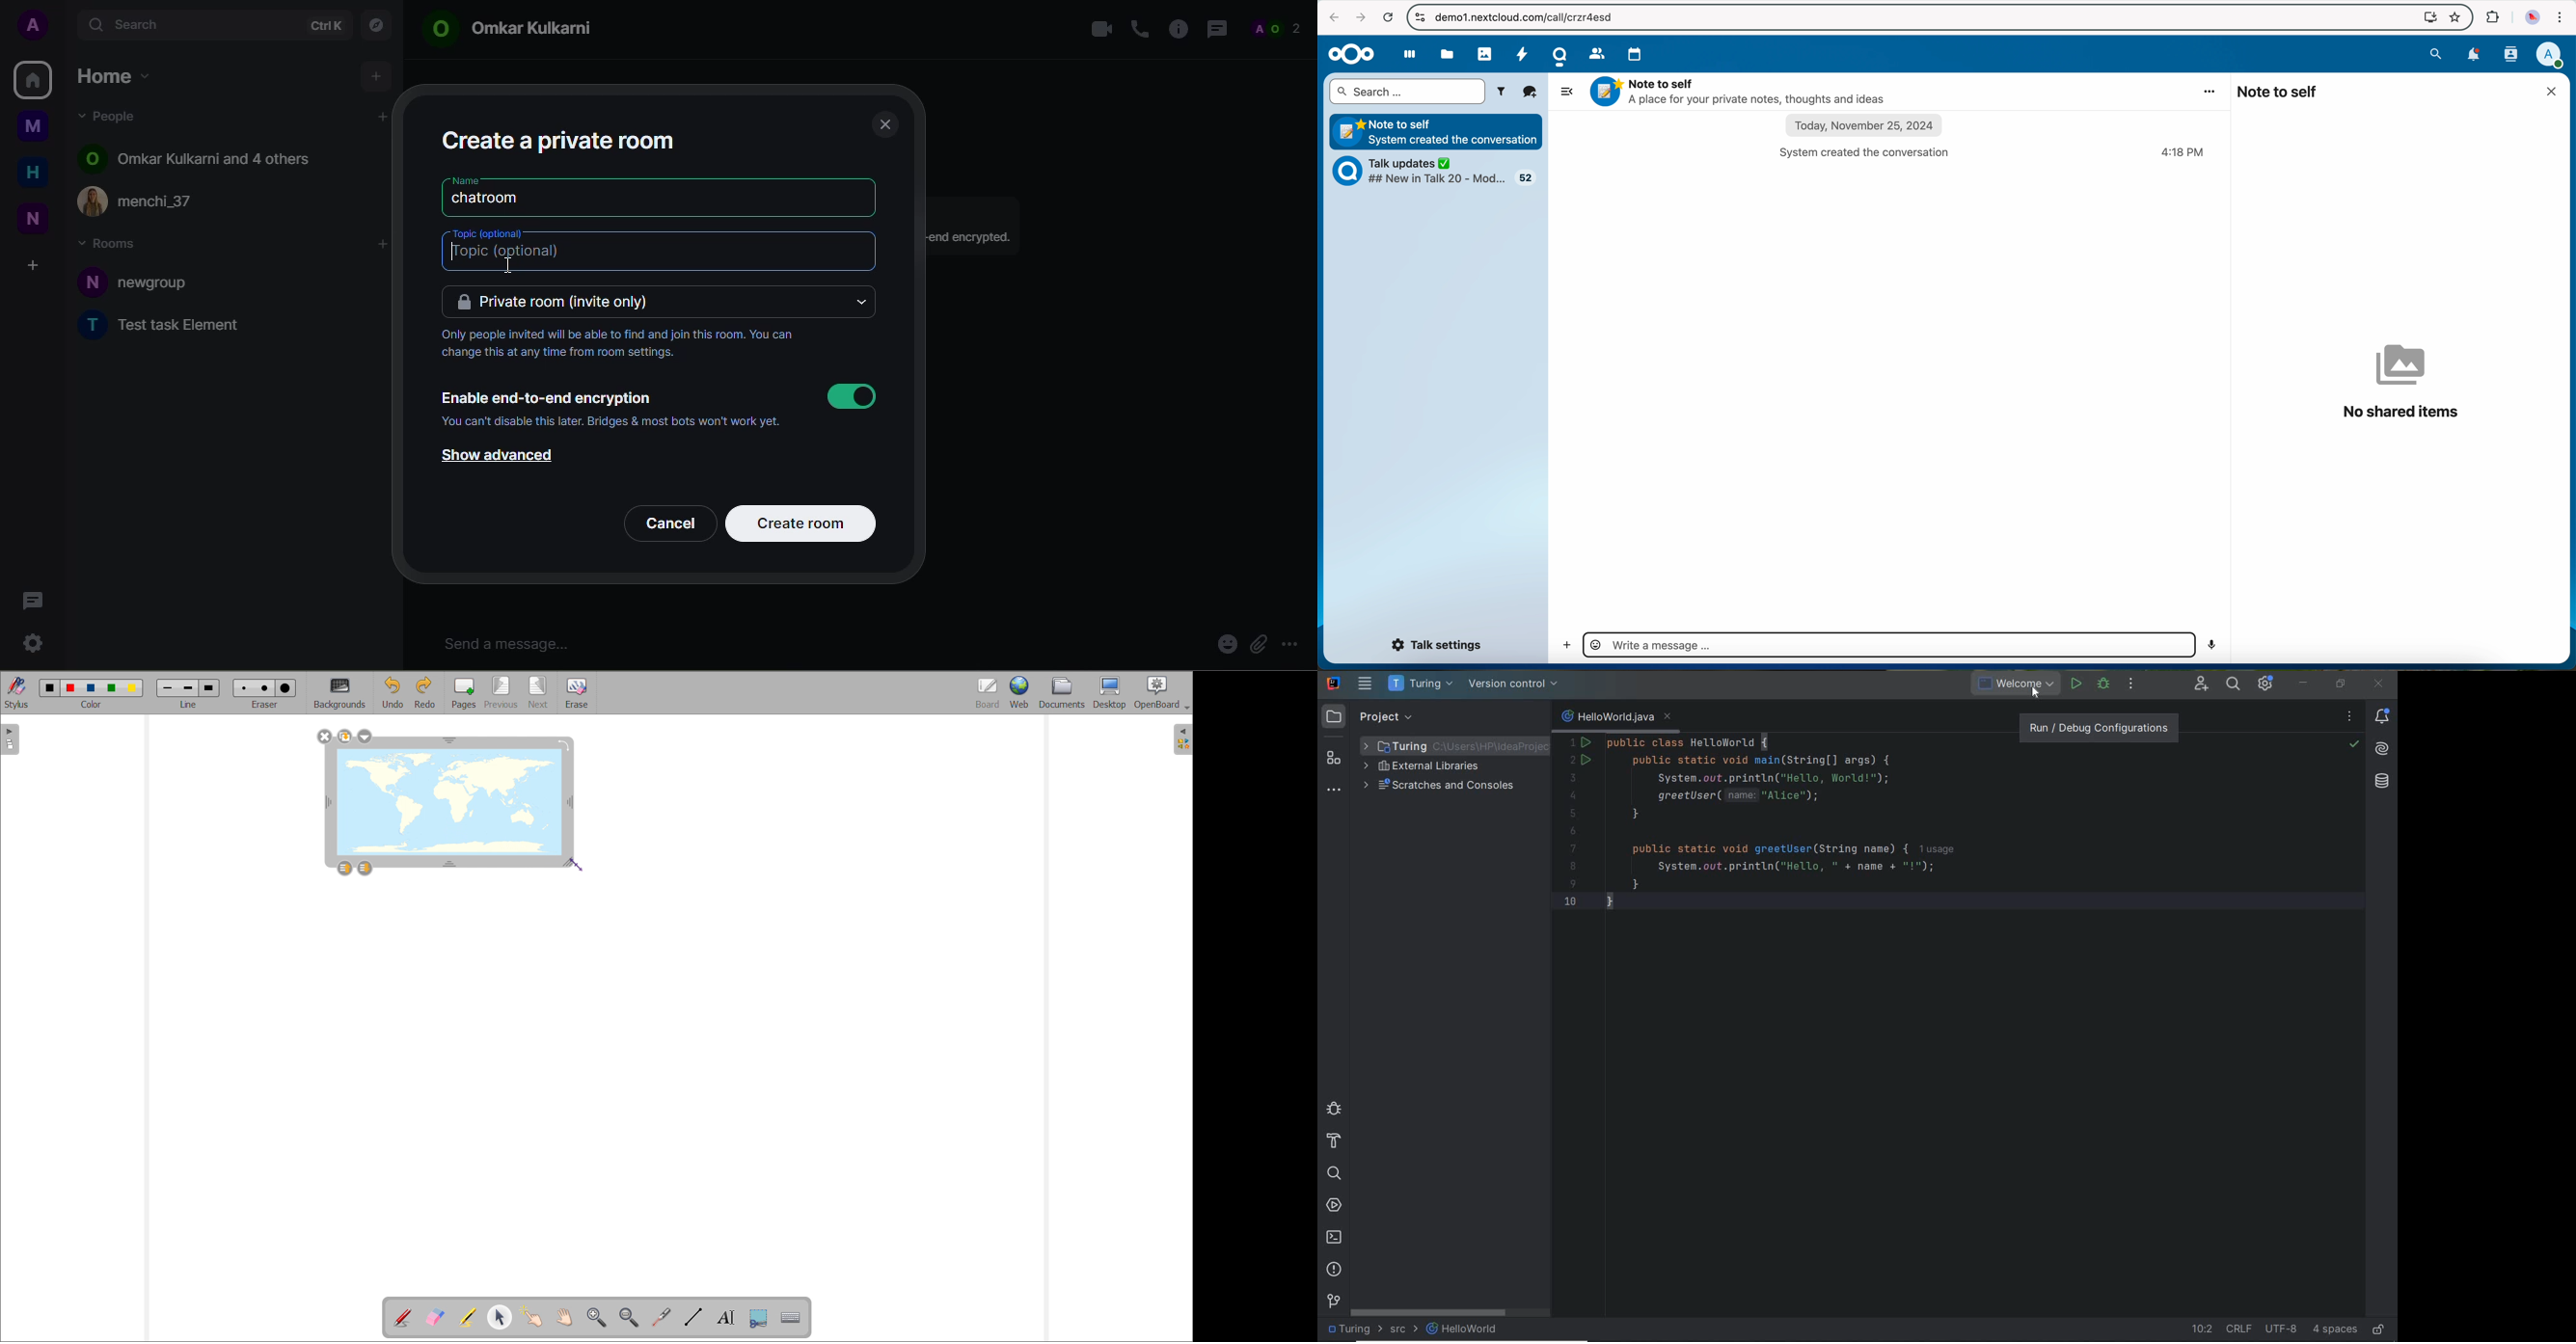 This screenshot has width=2576, height=1344. I want to click on files, so click(1448, 54).